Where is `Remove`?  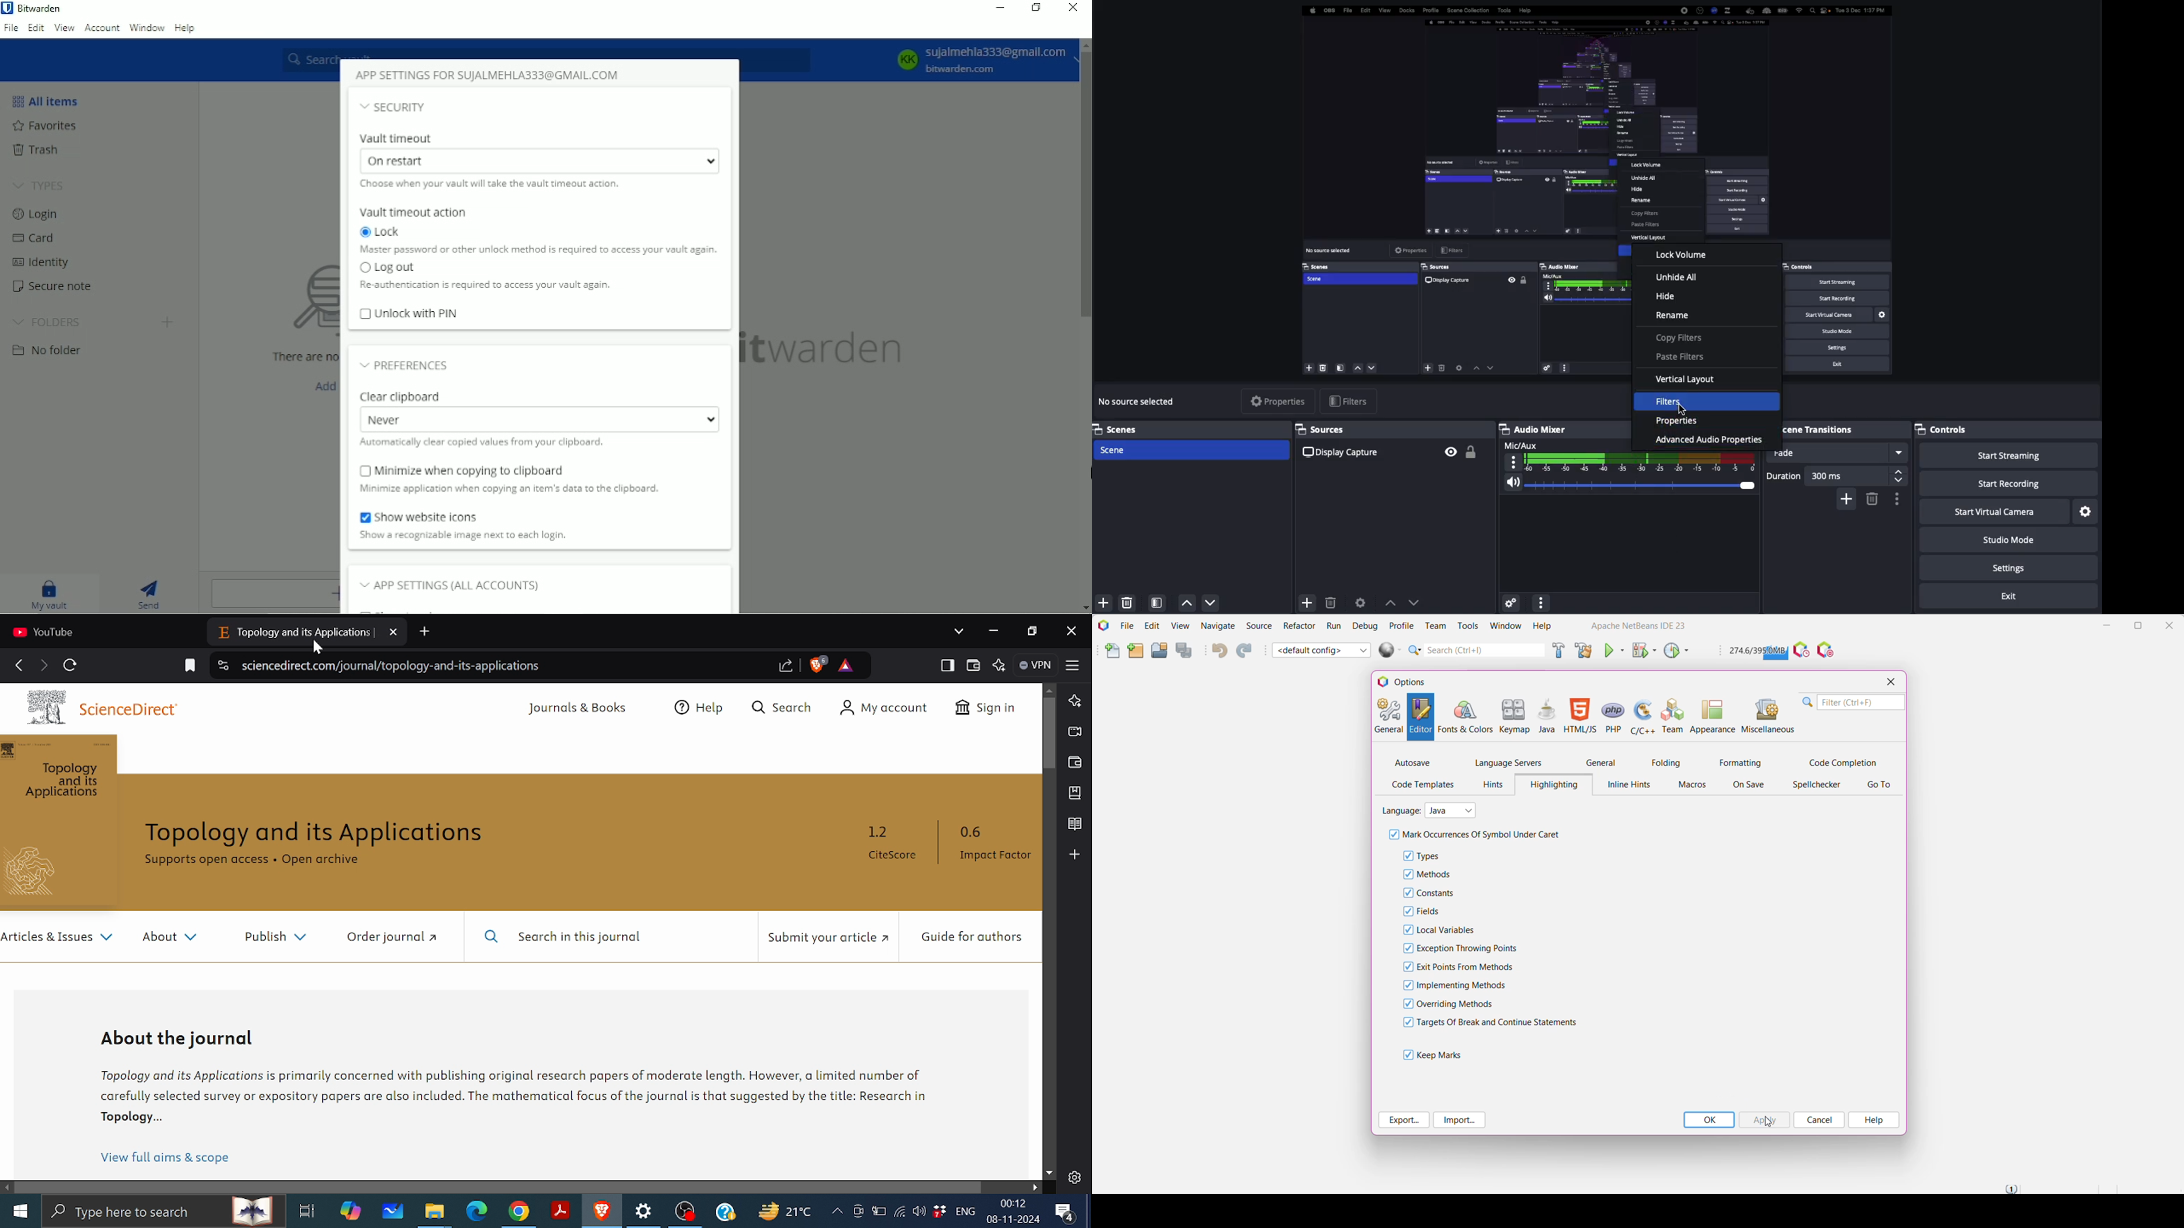
Remove is located at coordinates (1873, 498).